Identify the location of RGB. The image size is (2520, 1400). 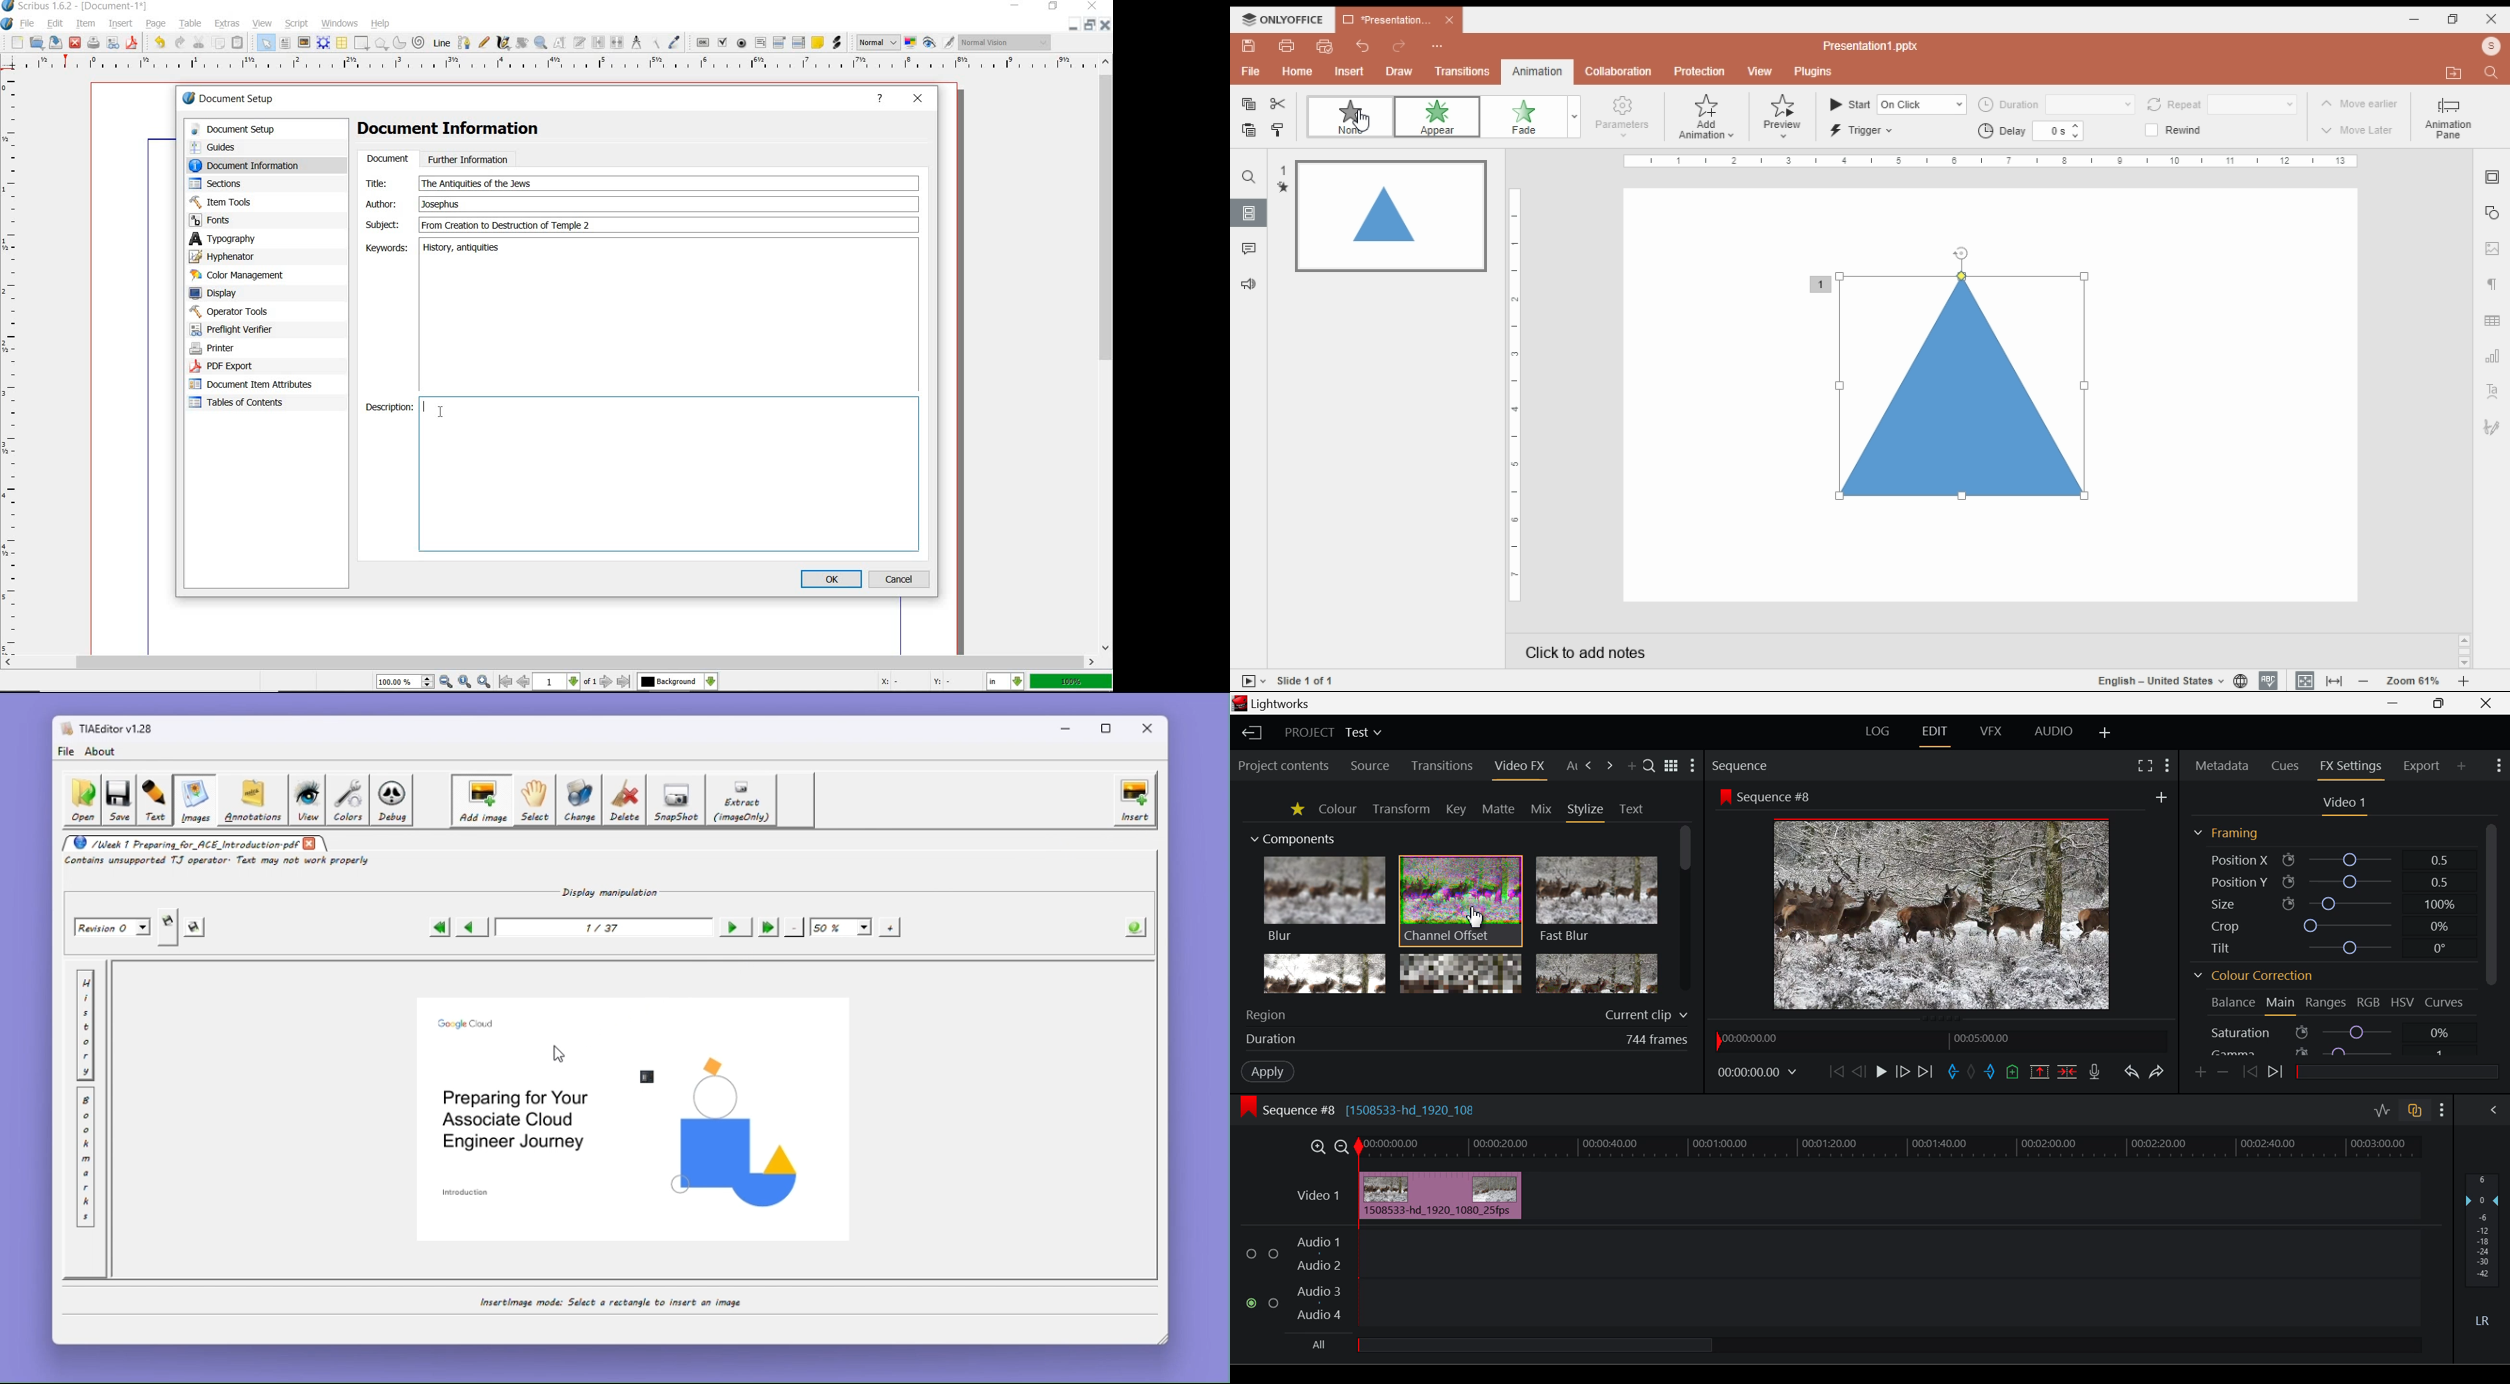
(2369, 1002).